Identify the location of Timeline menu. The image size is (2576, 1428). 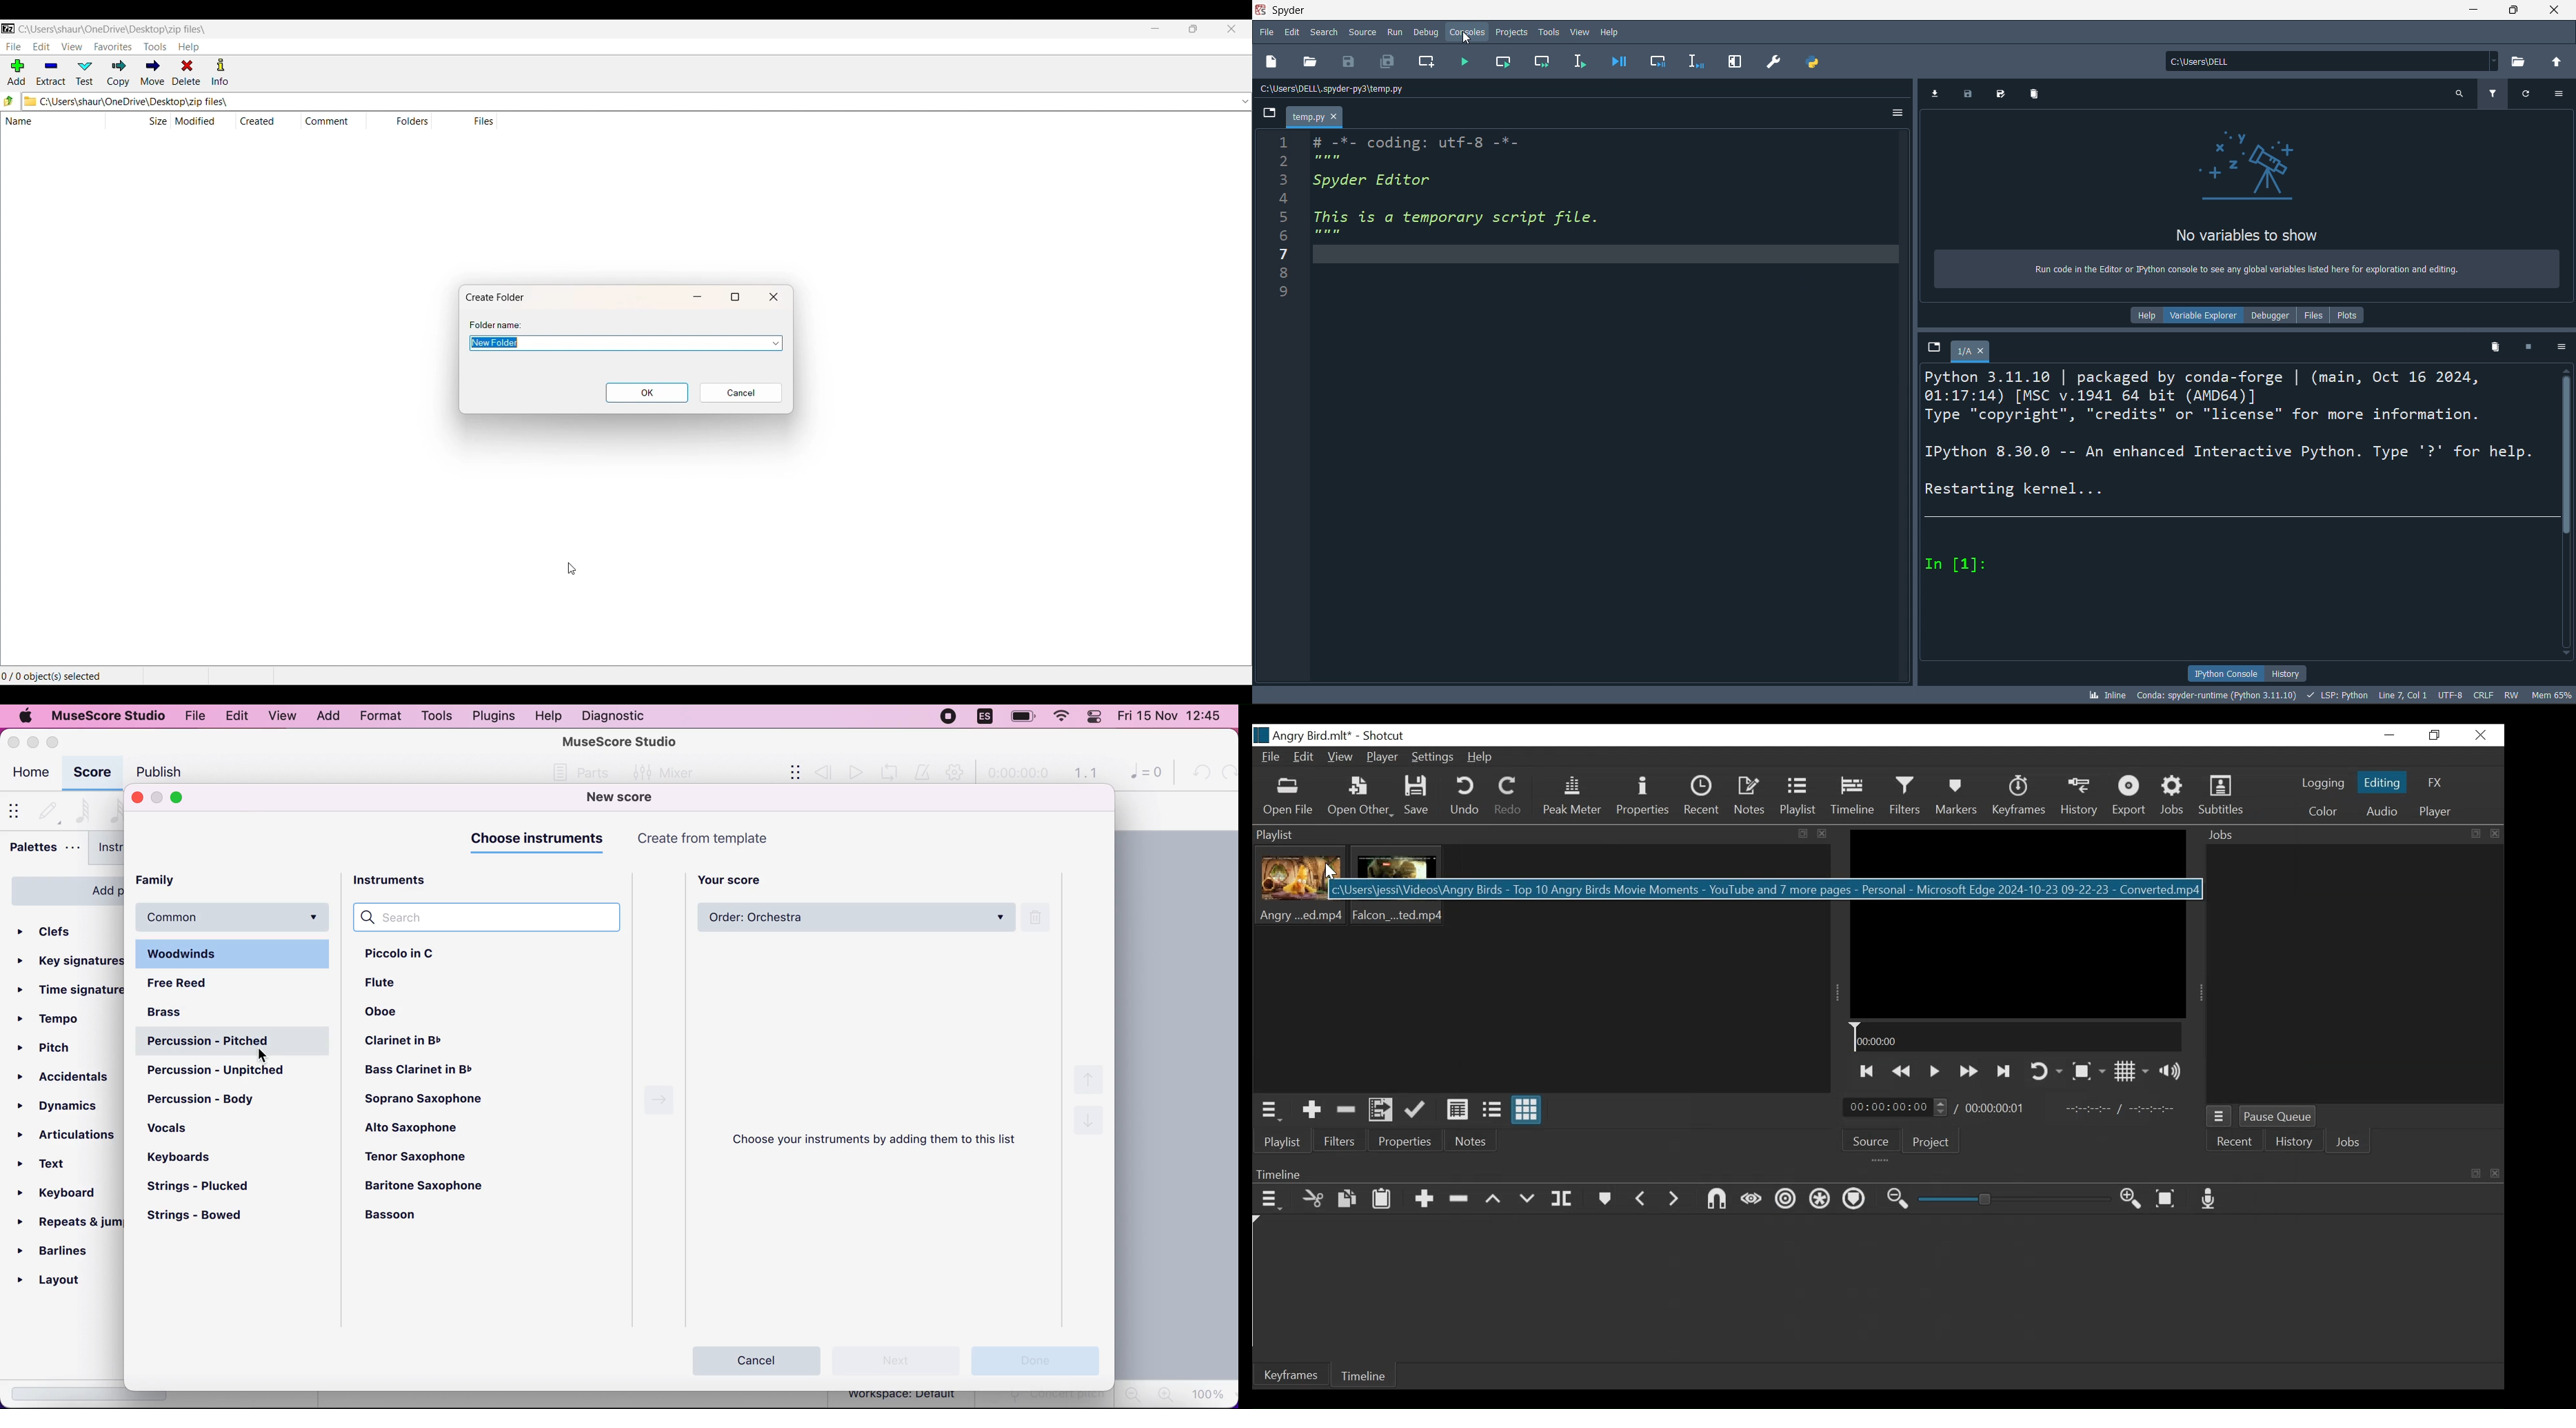
(1270, 1201).